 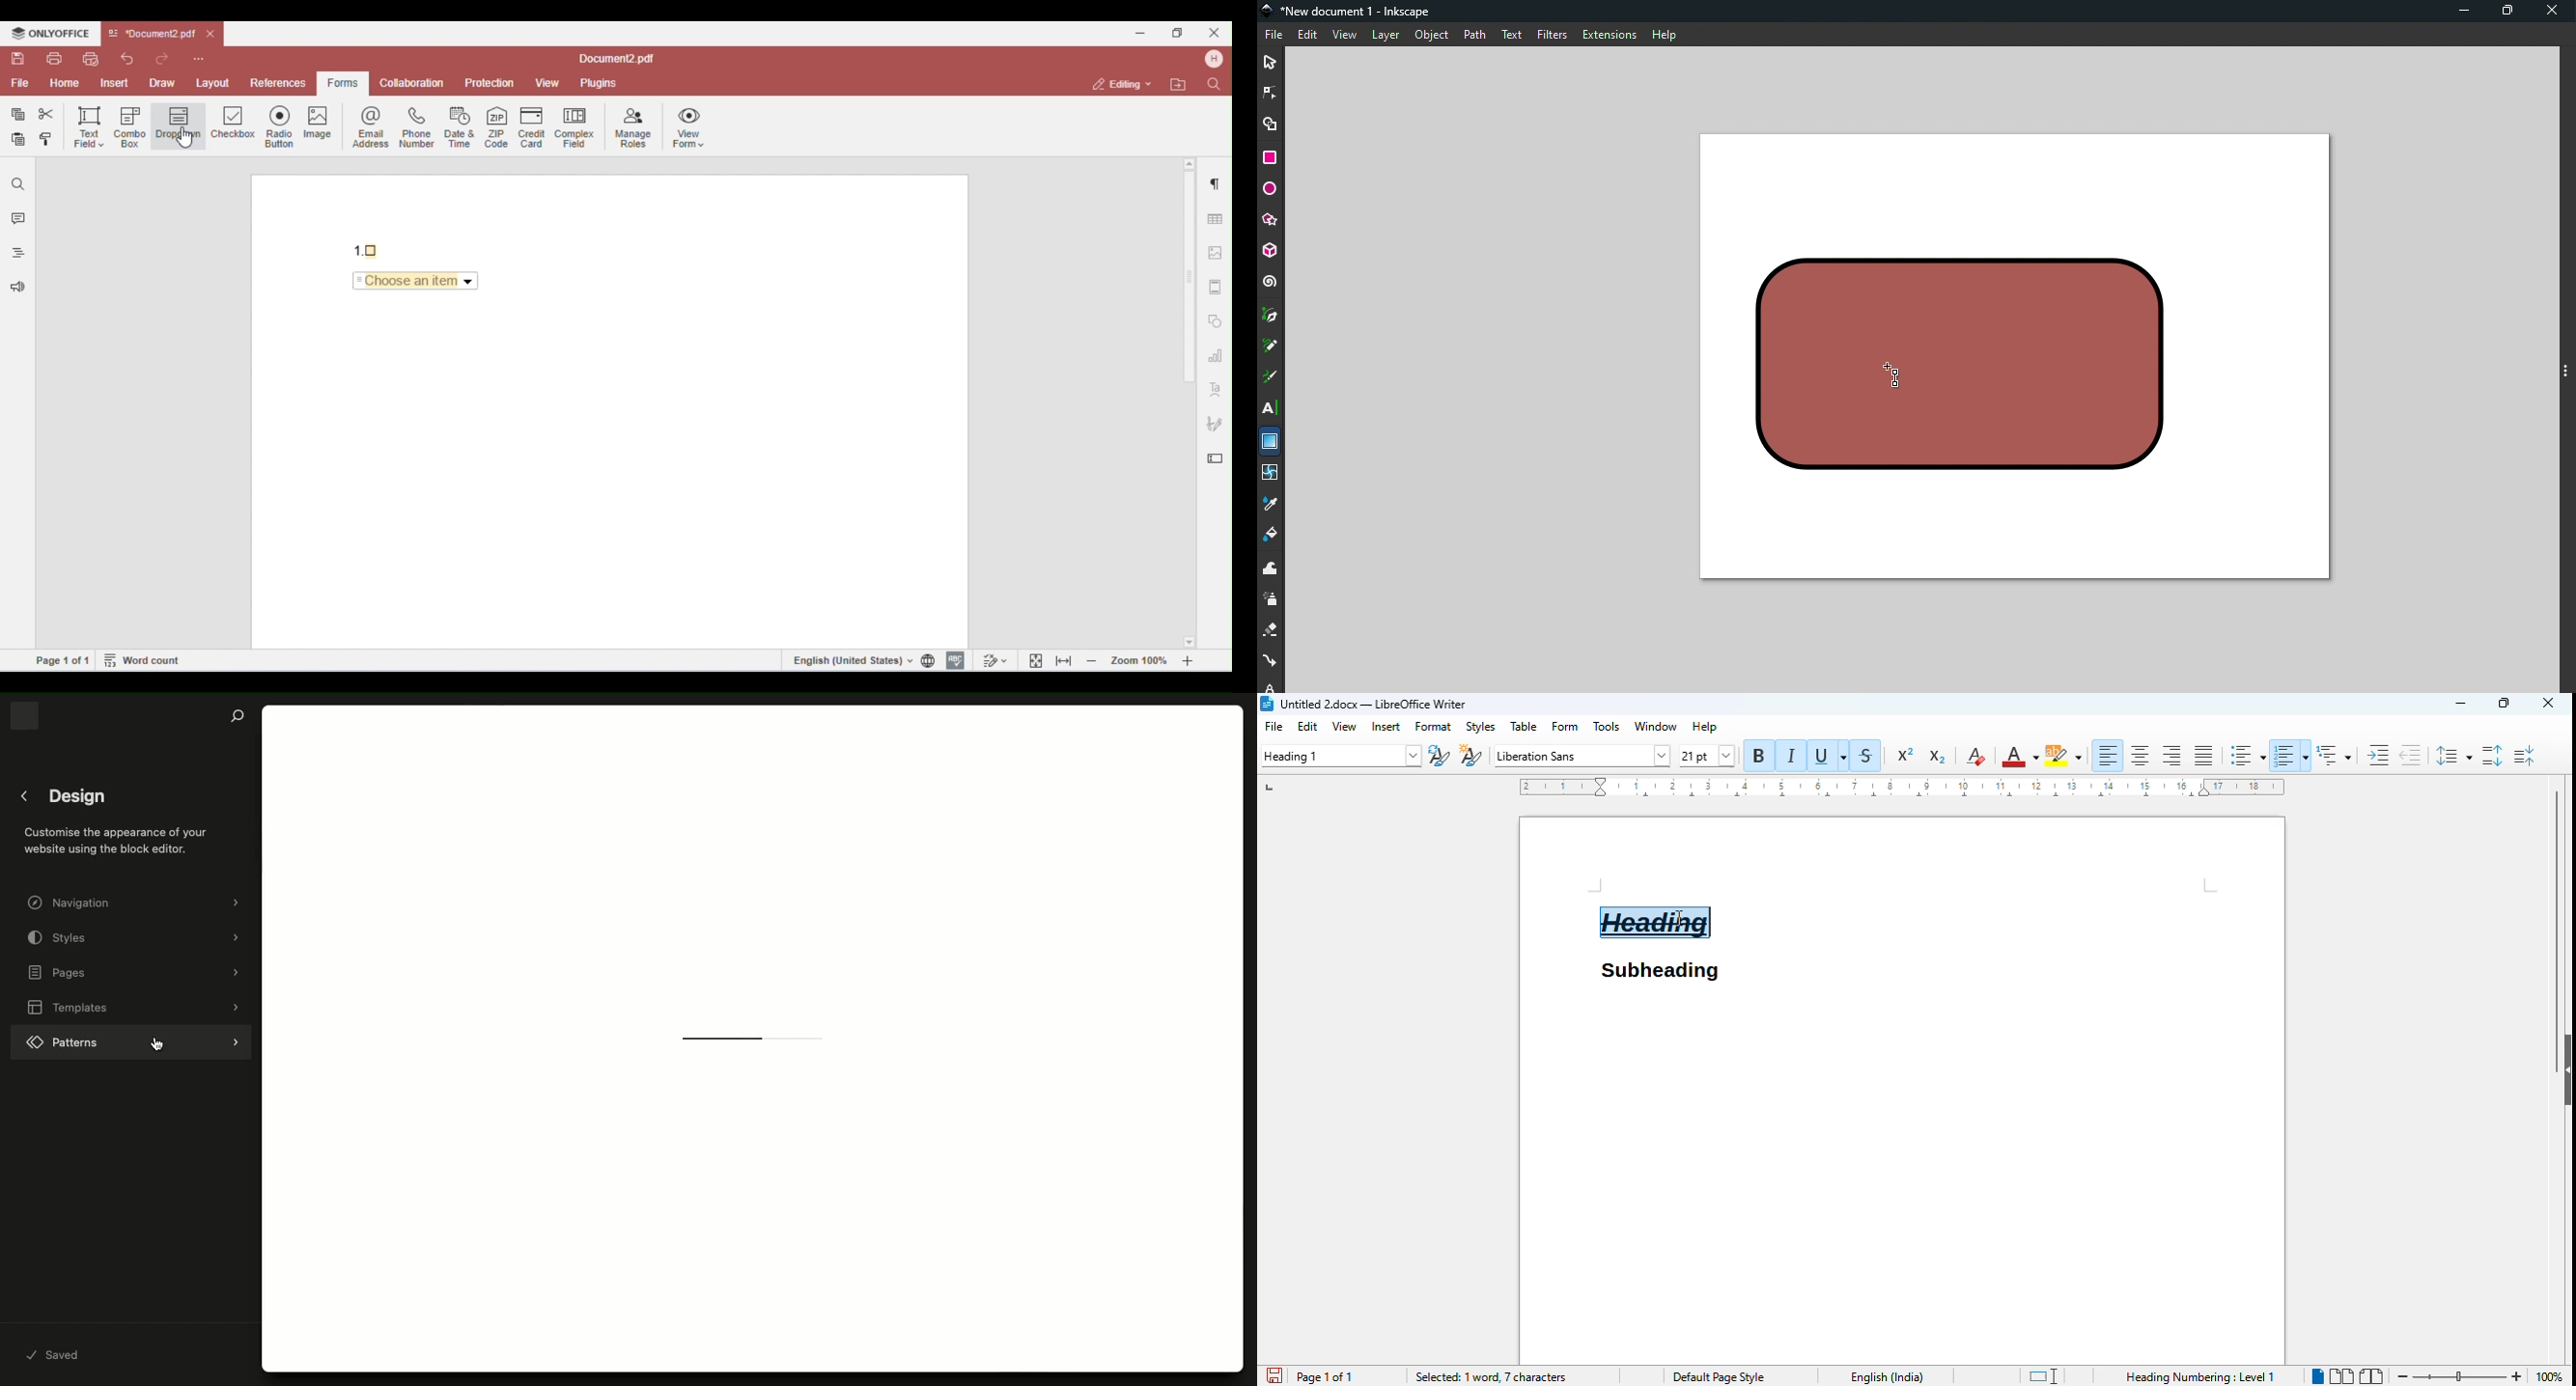 What do you see at coordinates (1274, 157) in the screenshot?
I see `Rectangle tool` at bounding box center [1274, 157].